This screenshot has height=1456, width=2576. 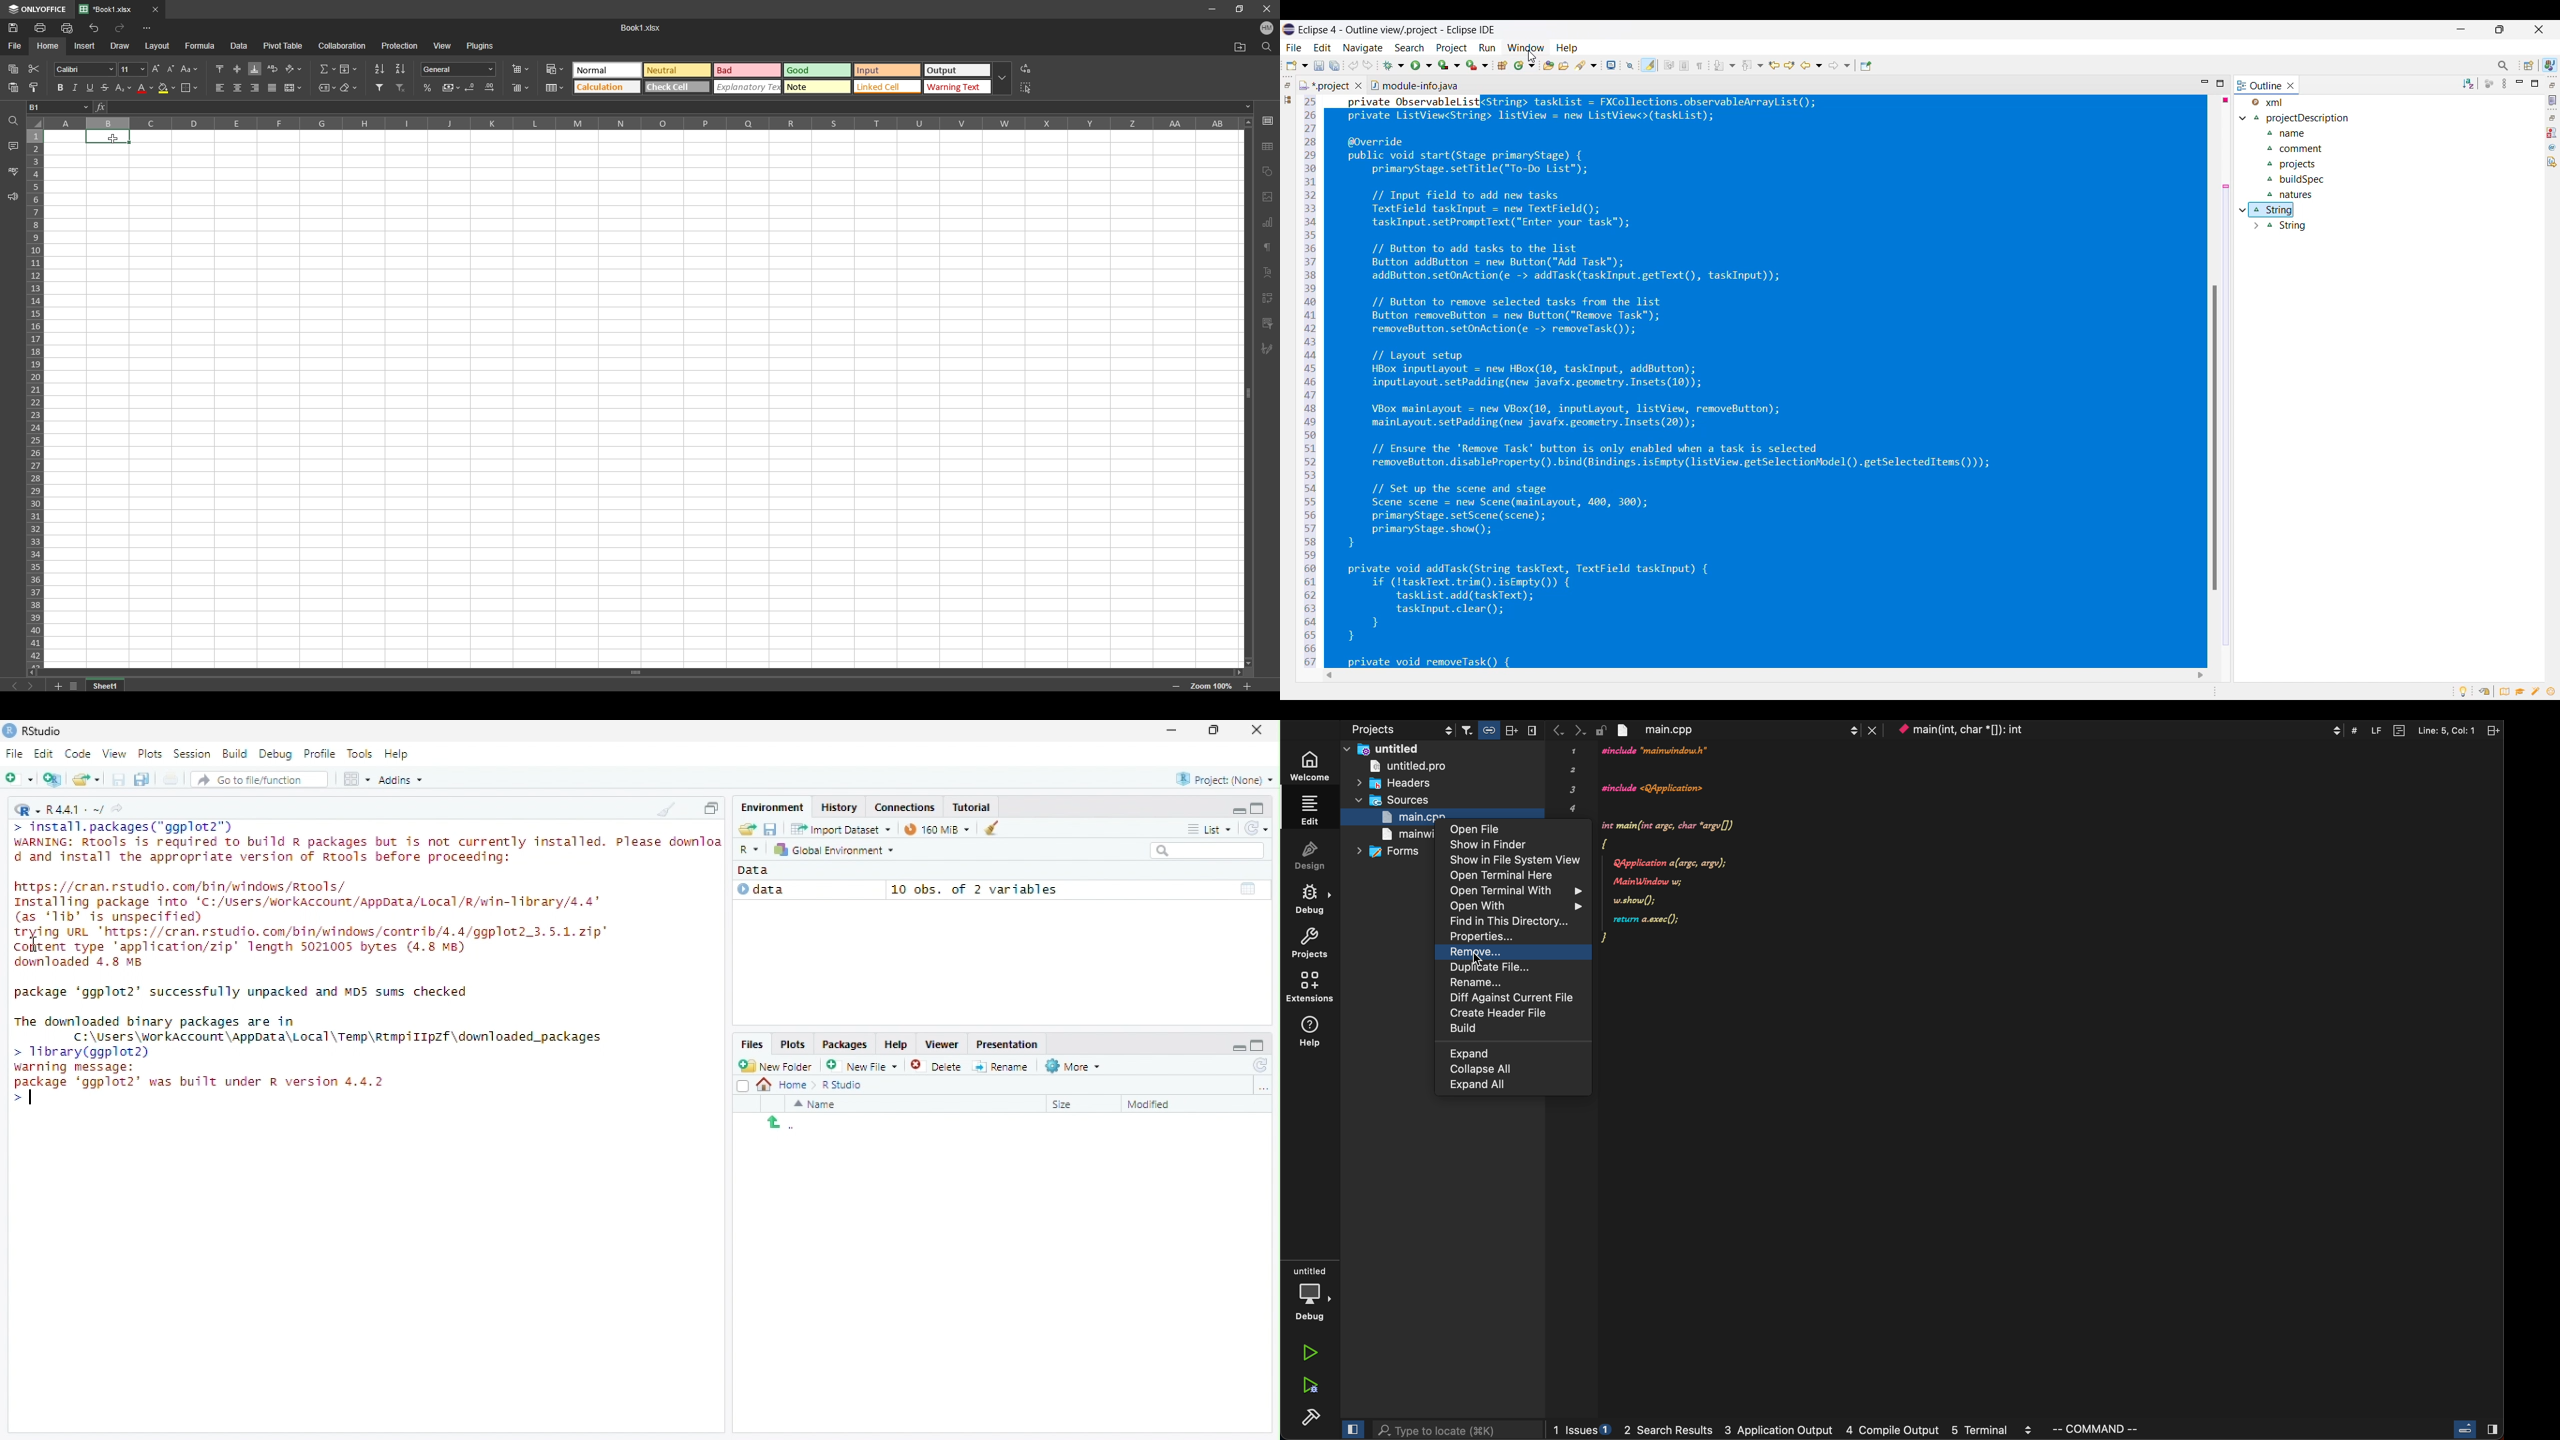 I want to click on Code - install, packages("ggplot2") WARNING: Rtools is required to build a packages but is not currently installed. Please dounlo d and install the appropriate version of Rtools before proceeding: https://cran.rstudio.com/bin/windows/tools/Installing package into 'C:/Users/workAccount/AppData/Local/R/win-11brary/4,4 (as 'Tib' is unspecified) trying URL "https://cran.rstudio.com/bin/windows/contrib/4.4/ggplot2.3.5.1.21p Content type application/zip" length 5021005 bytes (4.8 MB) dounloaded 4.8 8 package 'ggplot2' successfully unpacked and NOS sums checked. The downloaded binary packages are in 기 C:\Users\workAccount\AppData\Local\Temp\Rtap/1IpZf\downloaded packages, so click(x=365, y=966).